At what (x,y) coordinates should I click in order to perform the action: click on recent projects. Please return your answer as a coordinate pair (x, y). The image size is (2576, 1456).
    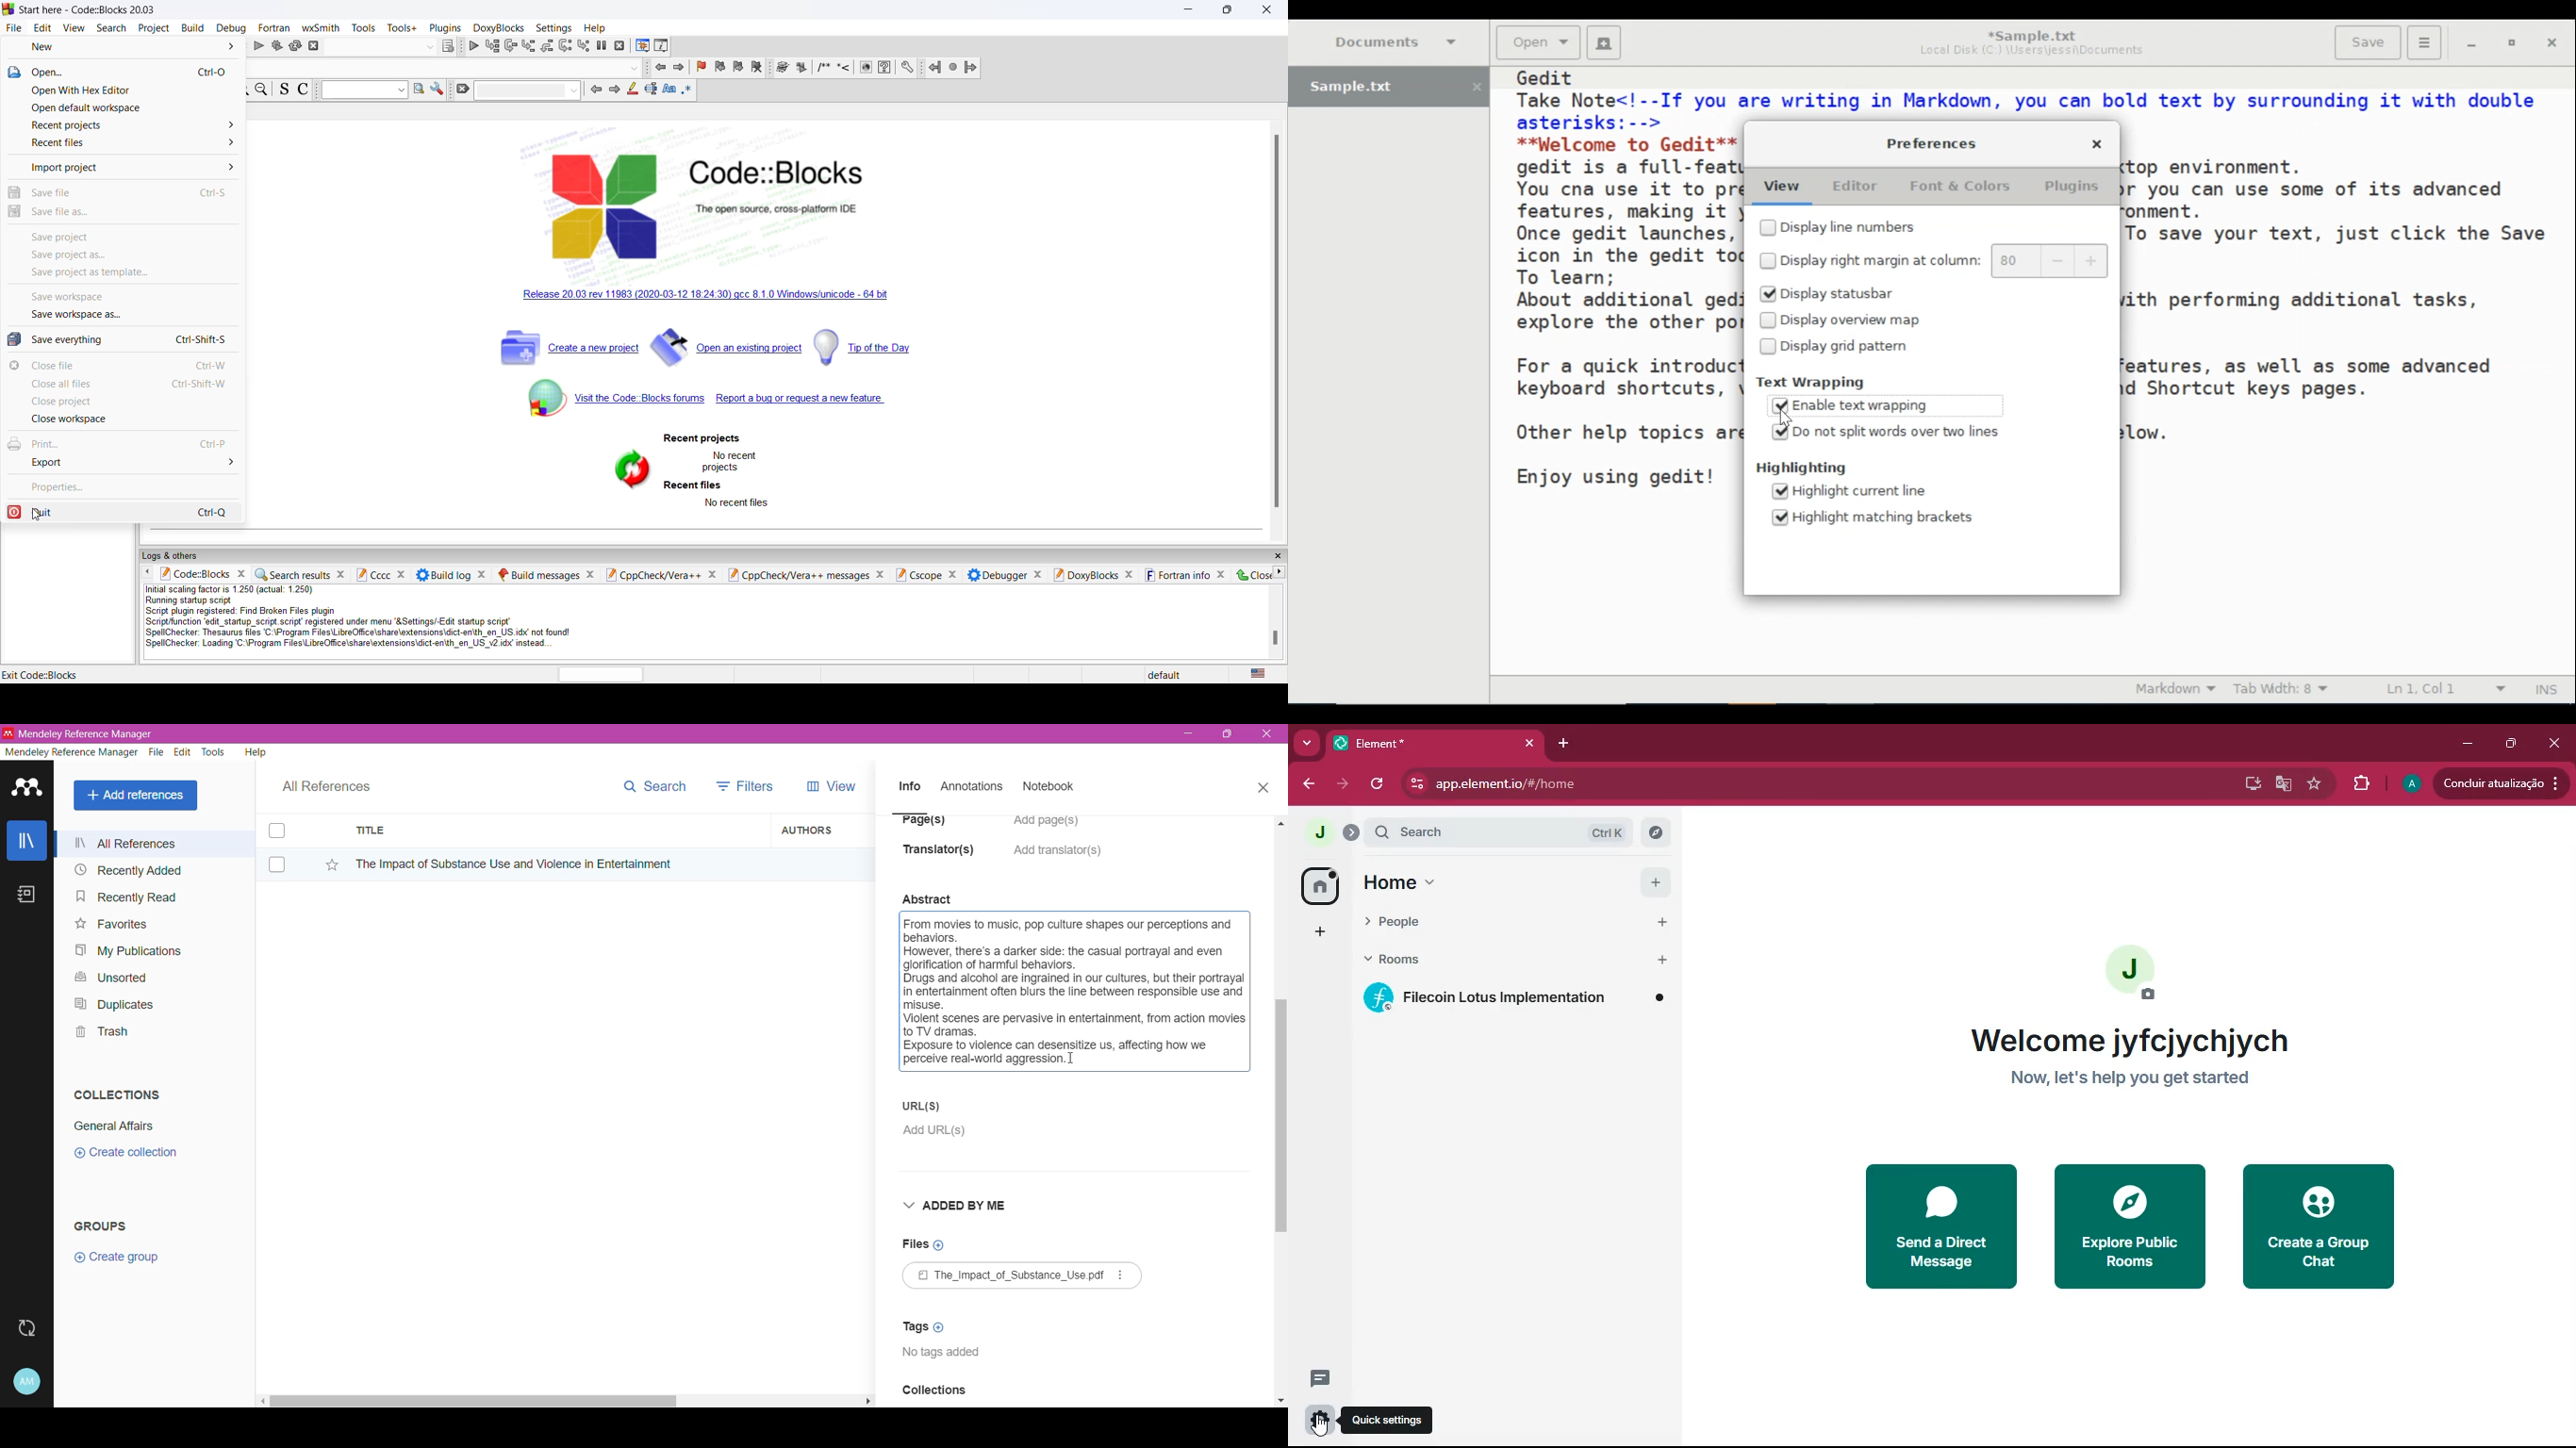
    Looking at the image, I should click on (702, 439).